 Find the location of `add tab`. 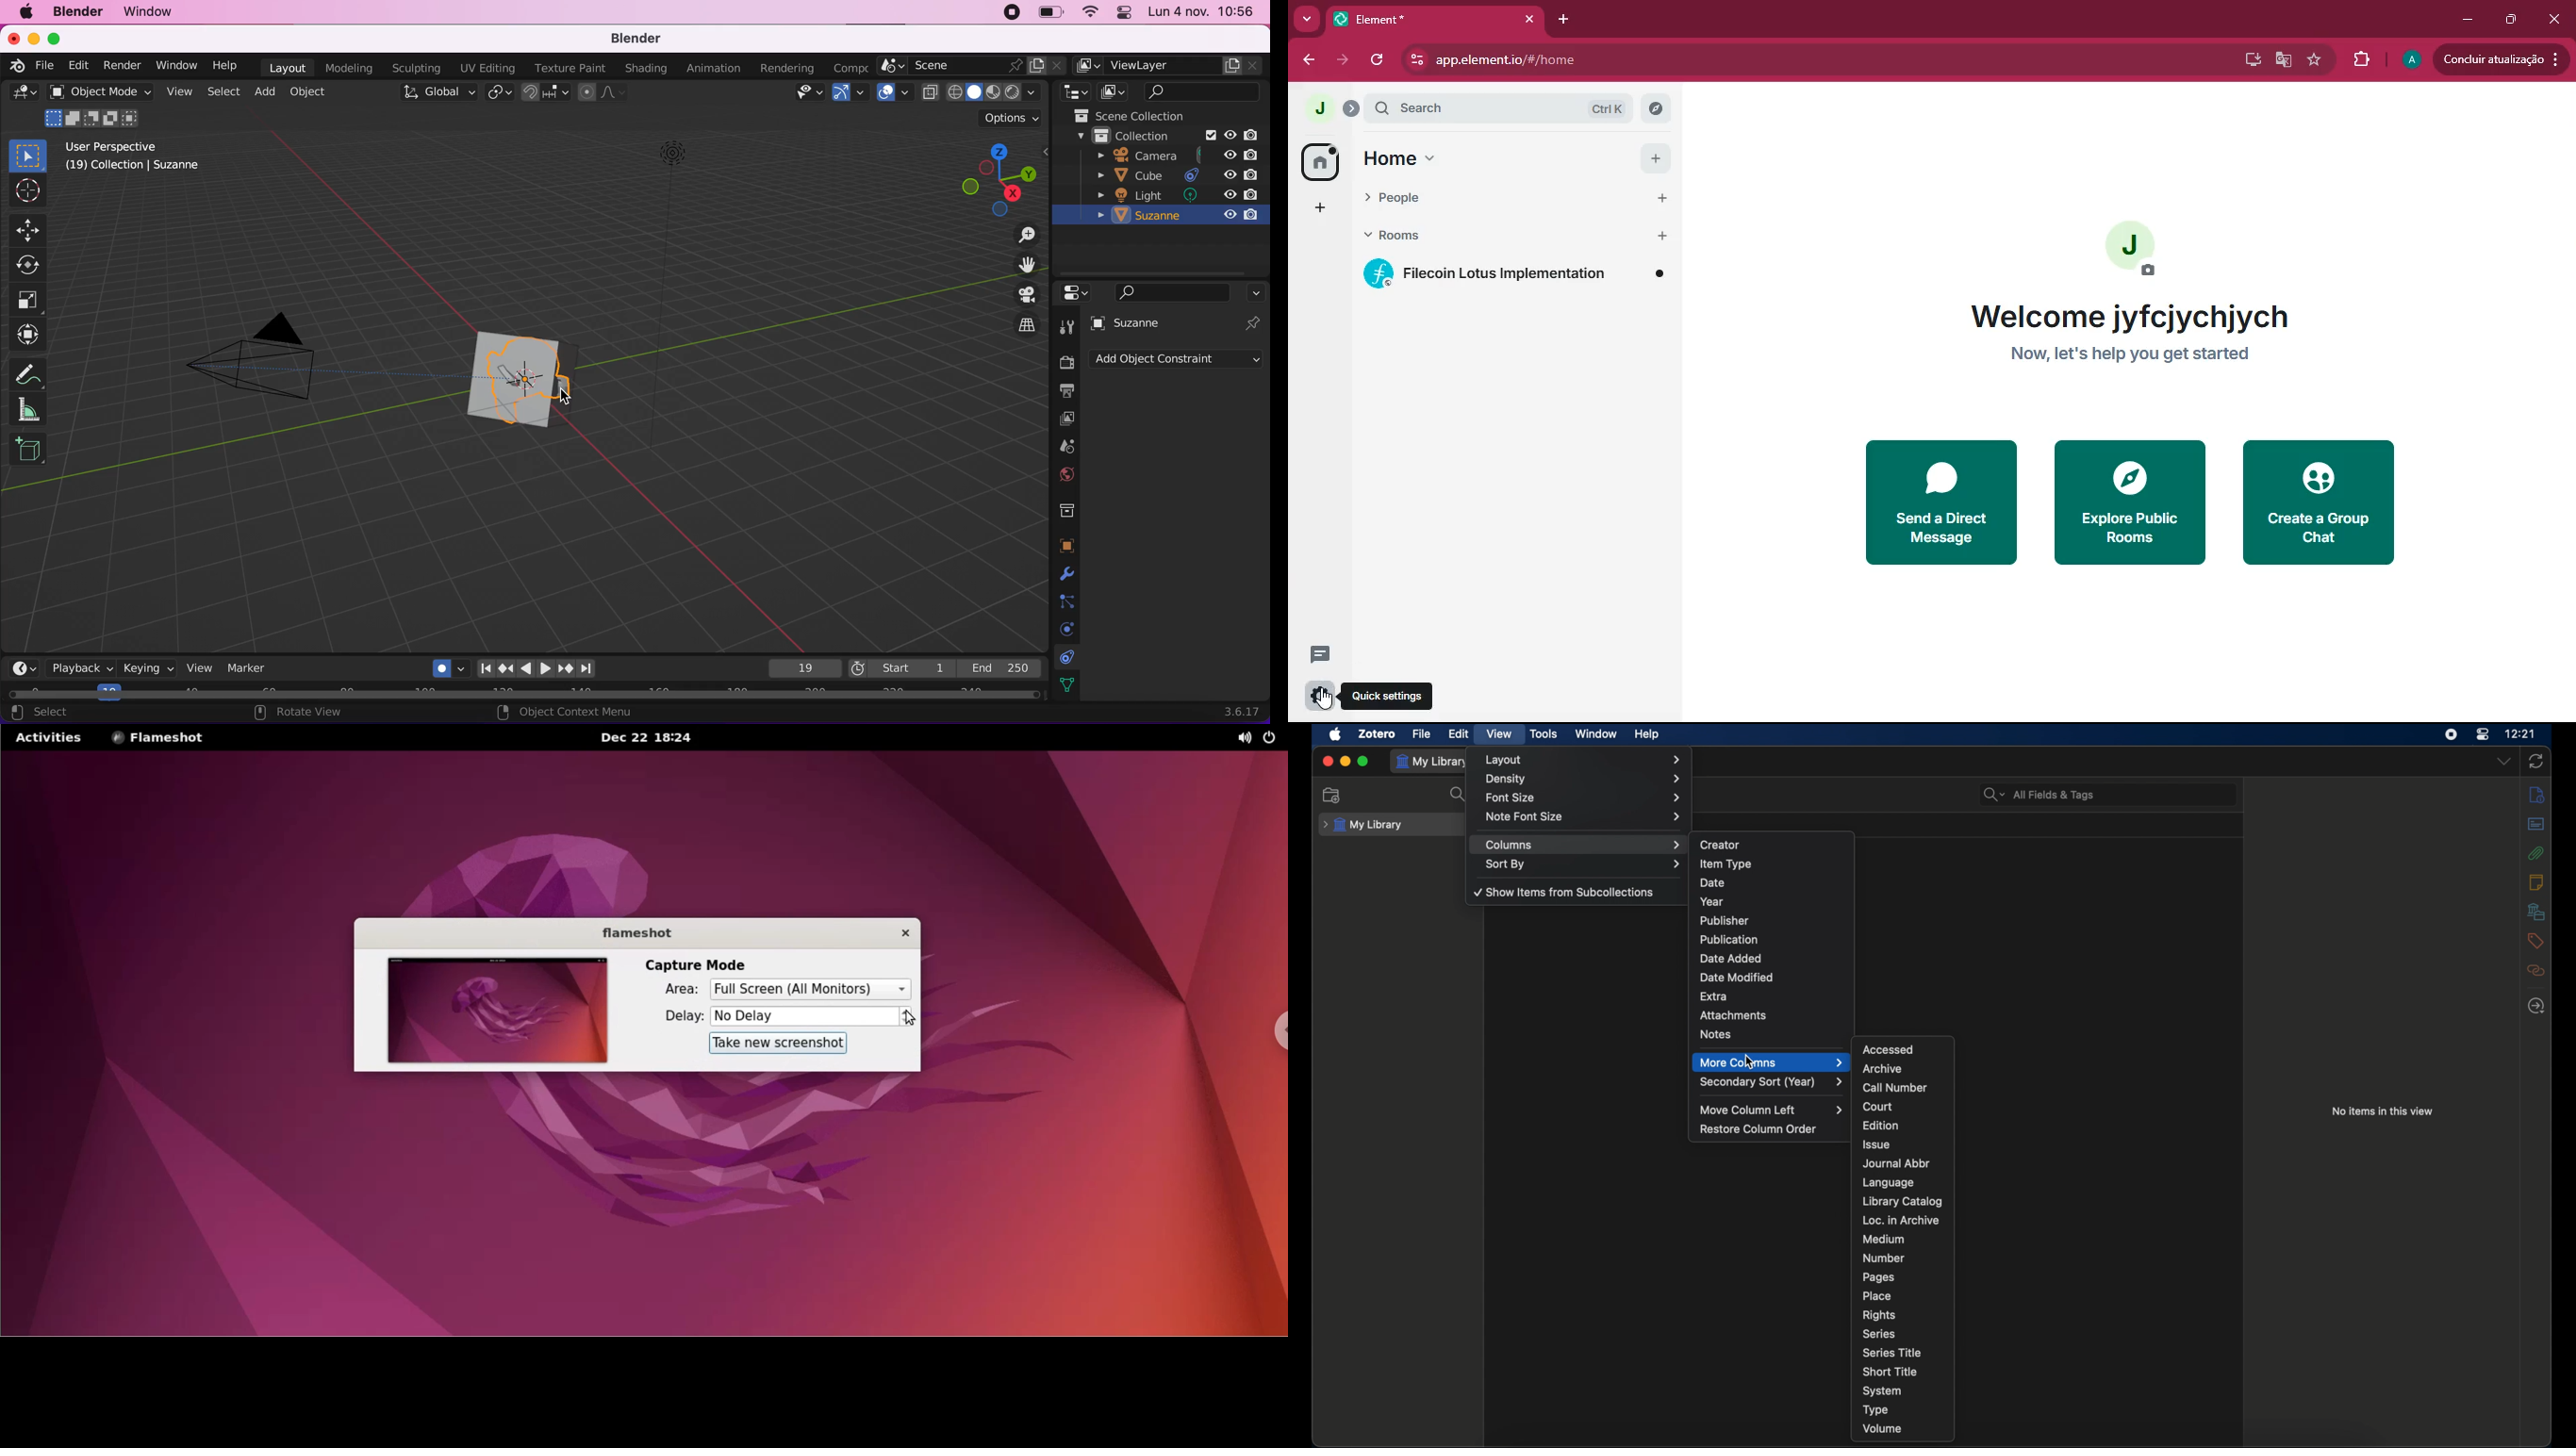

add tab is located at coordinates (1570, 18).